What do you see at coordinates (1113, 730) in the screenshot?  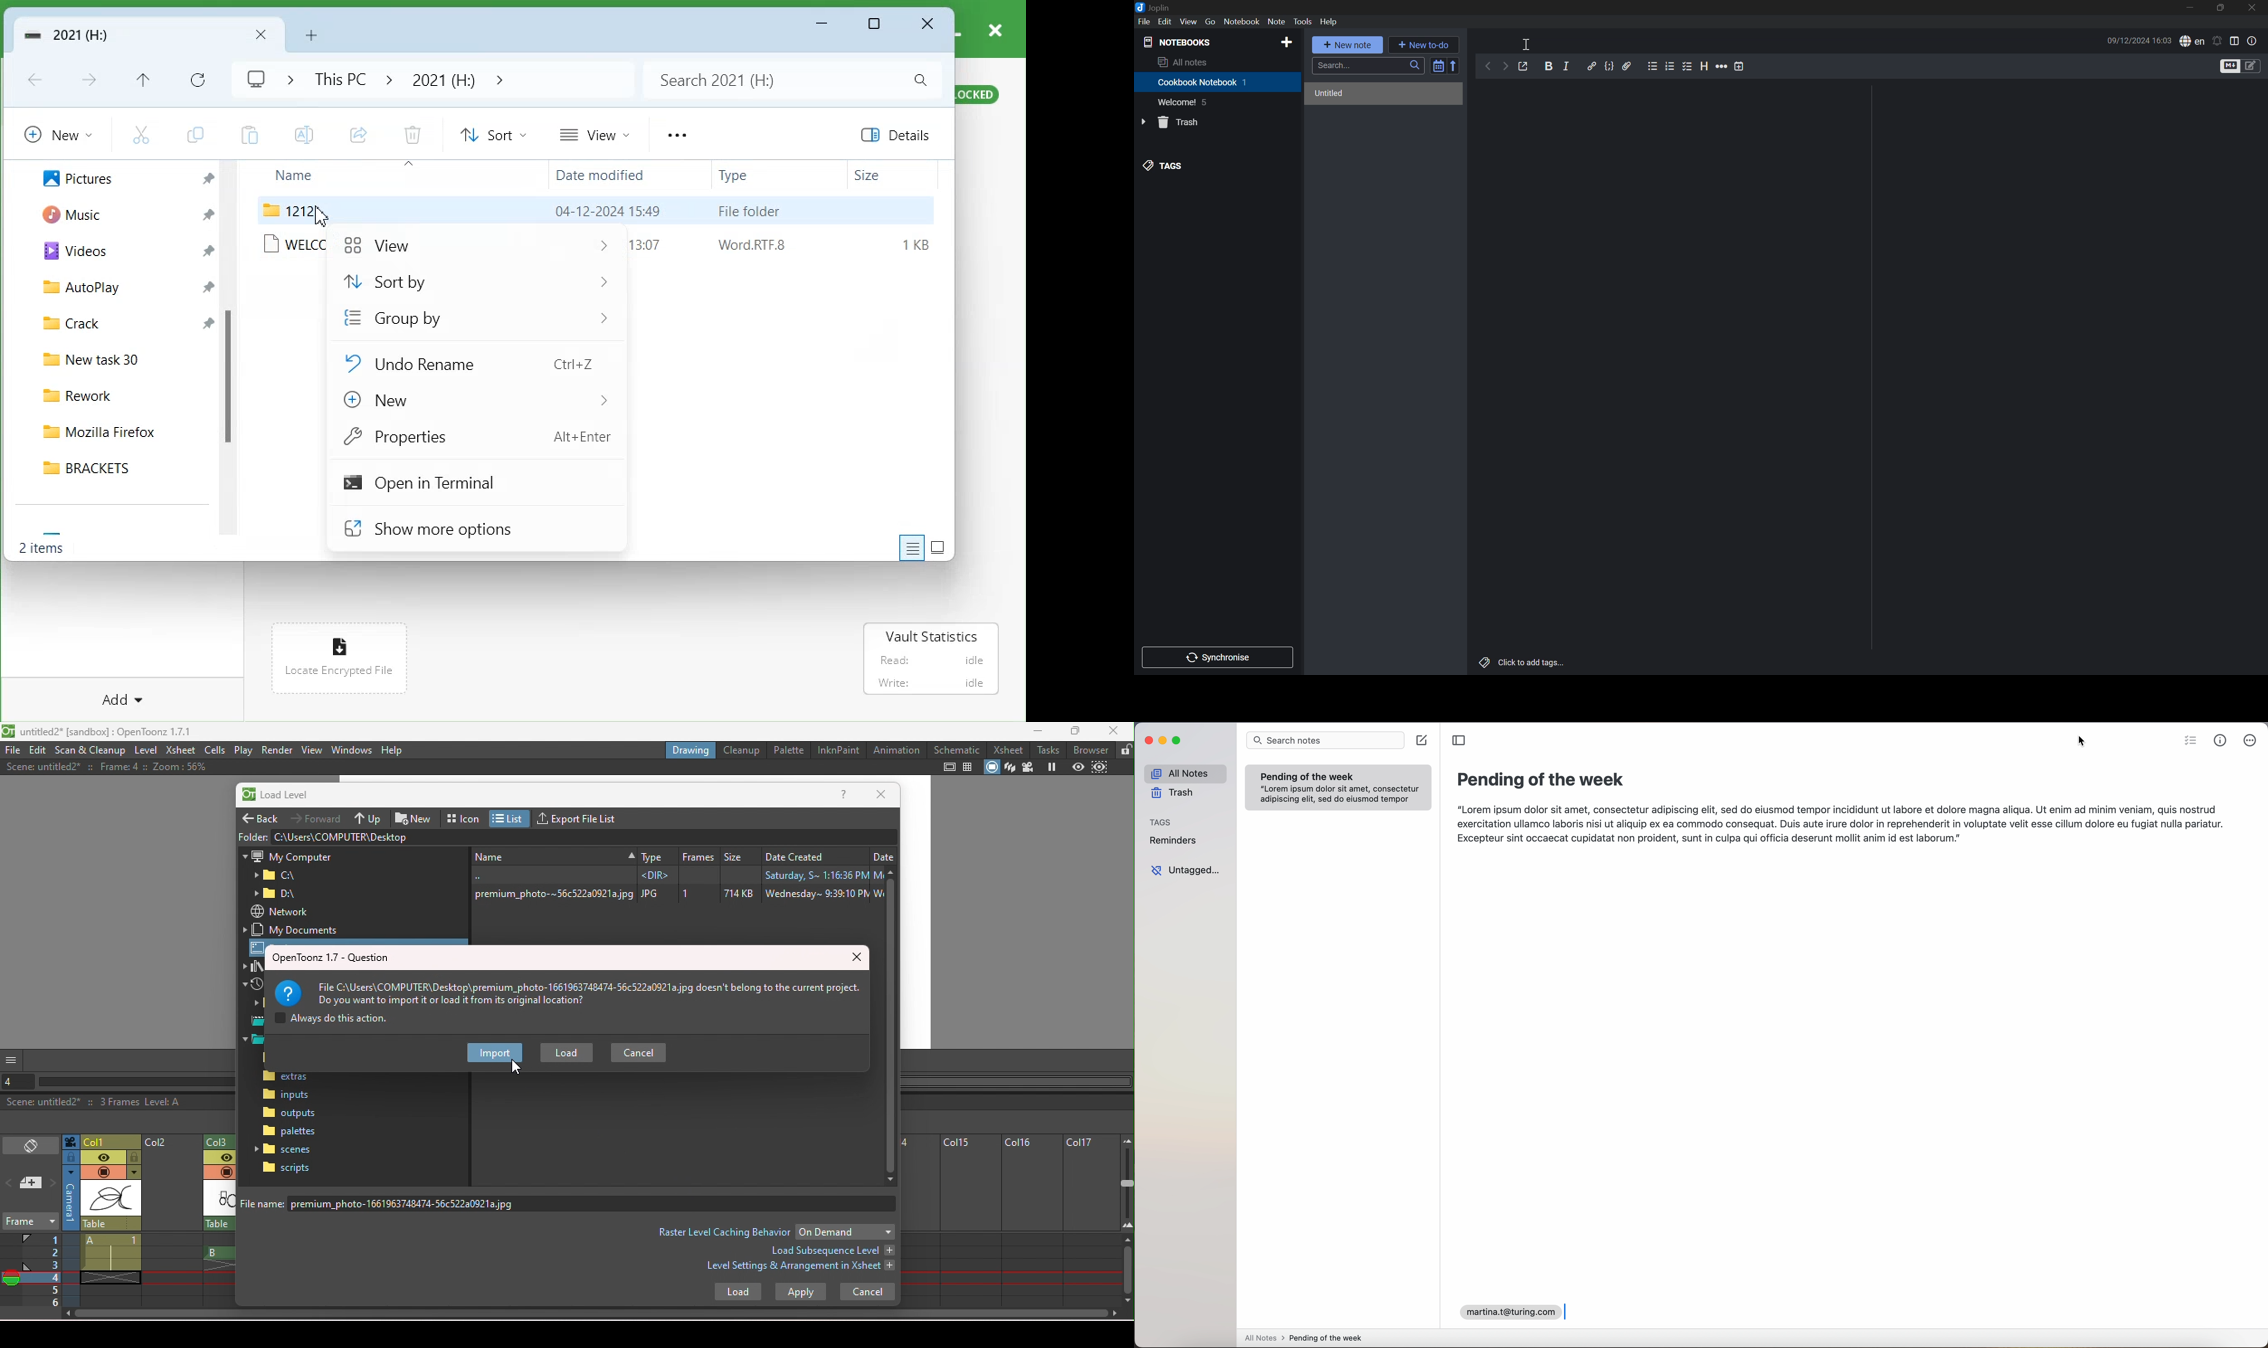 I see `Close` at bounding box center [1113, 730].